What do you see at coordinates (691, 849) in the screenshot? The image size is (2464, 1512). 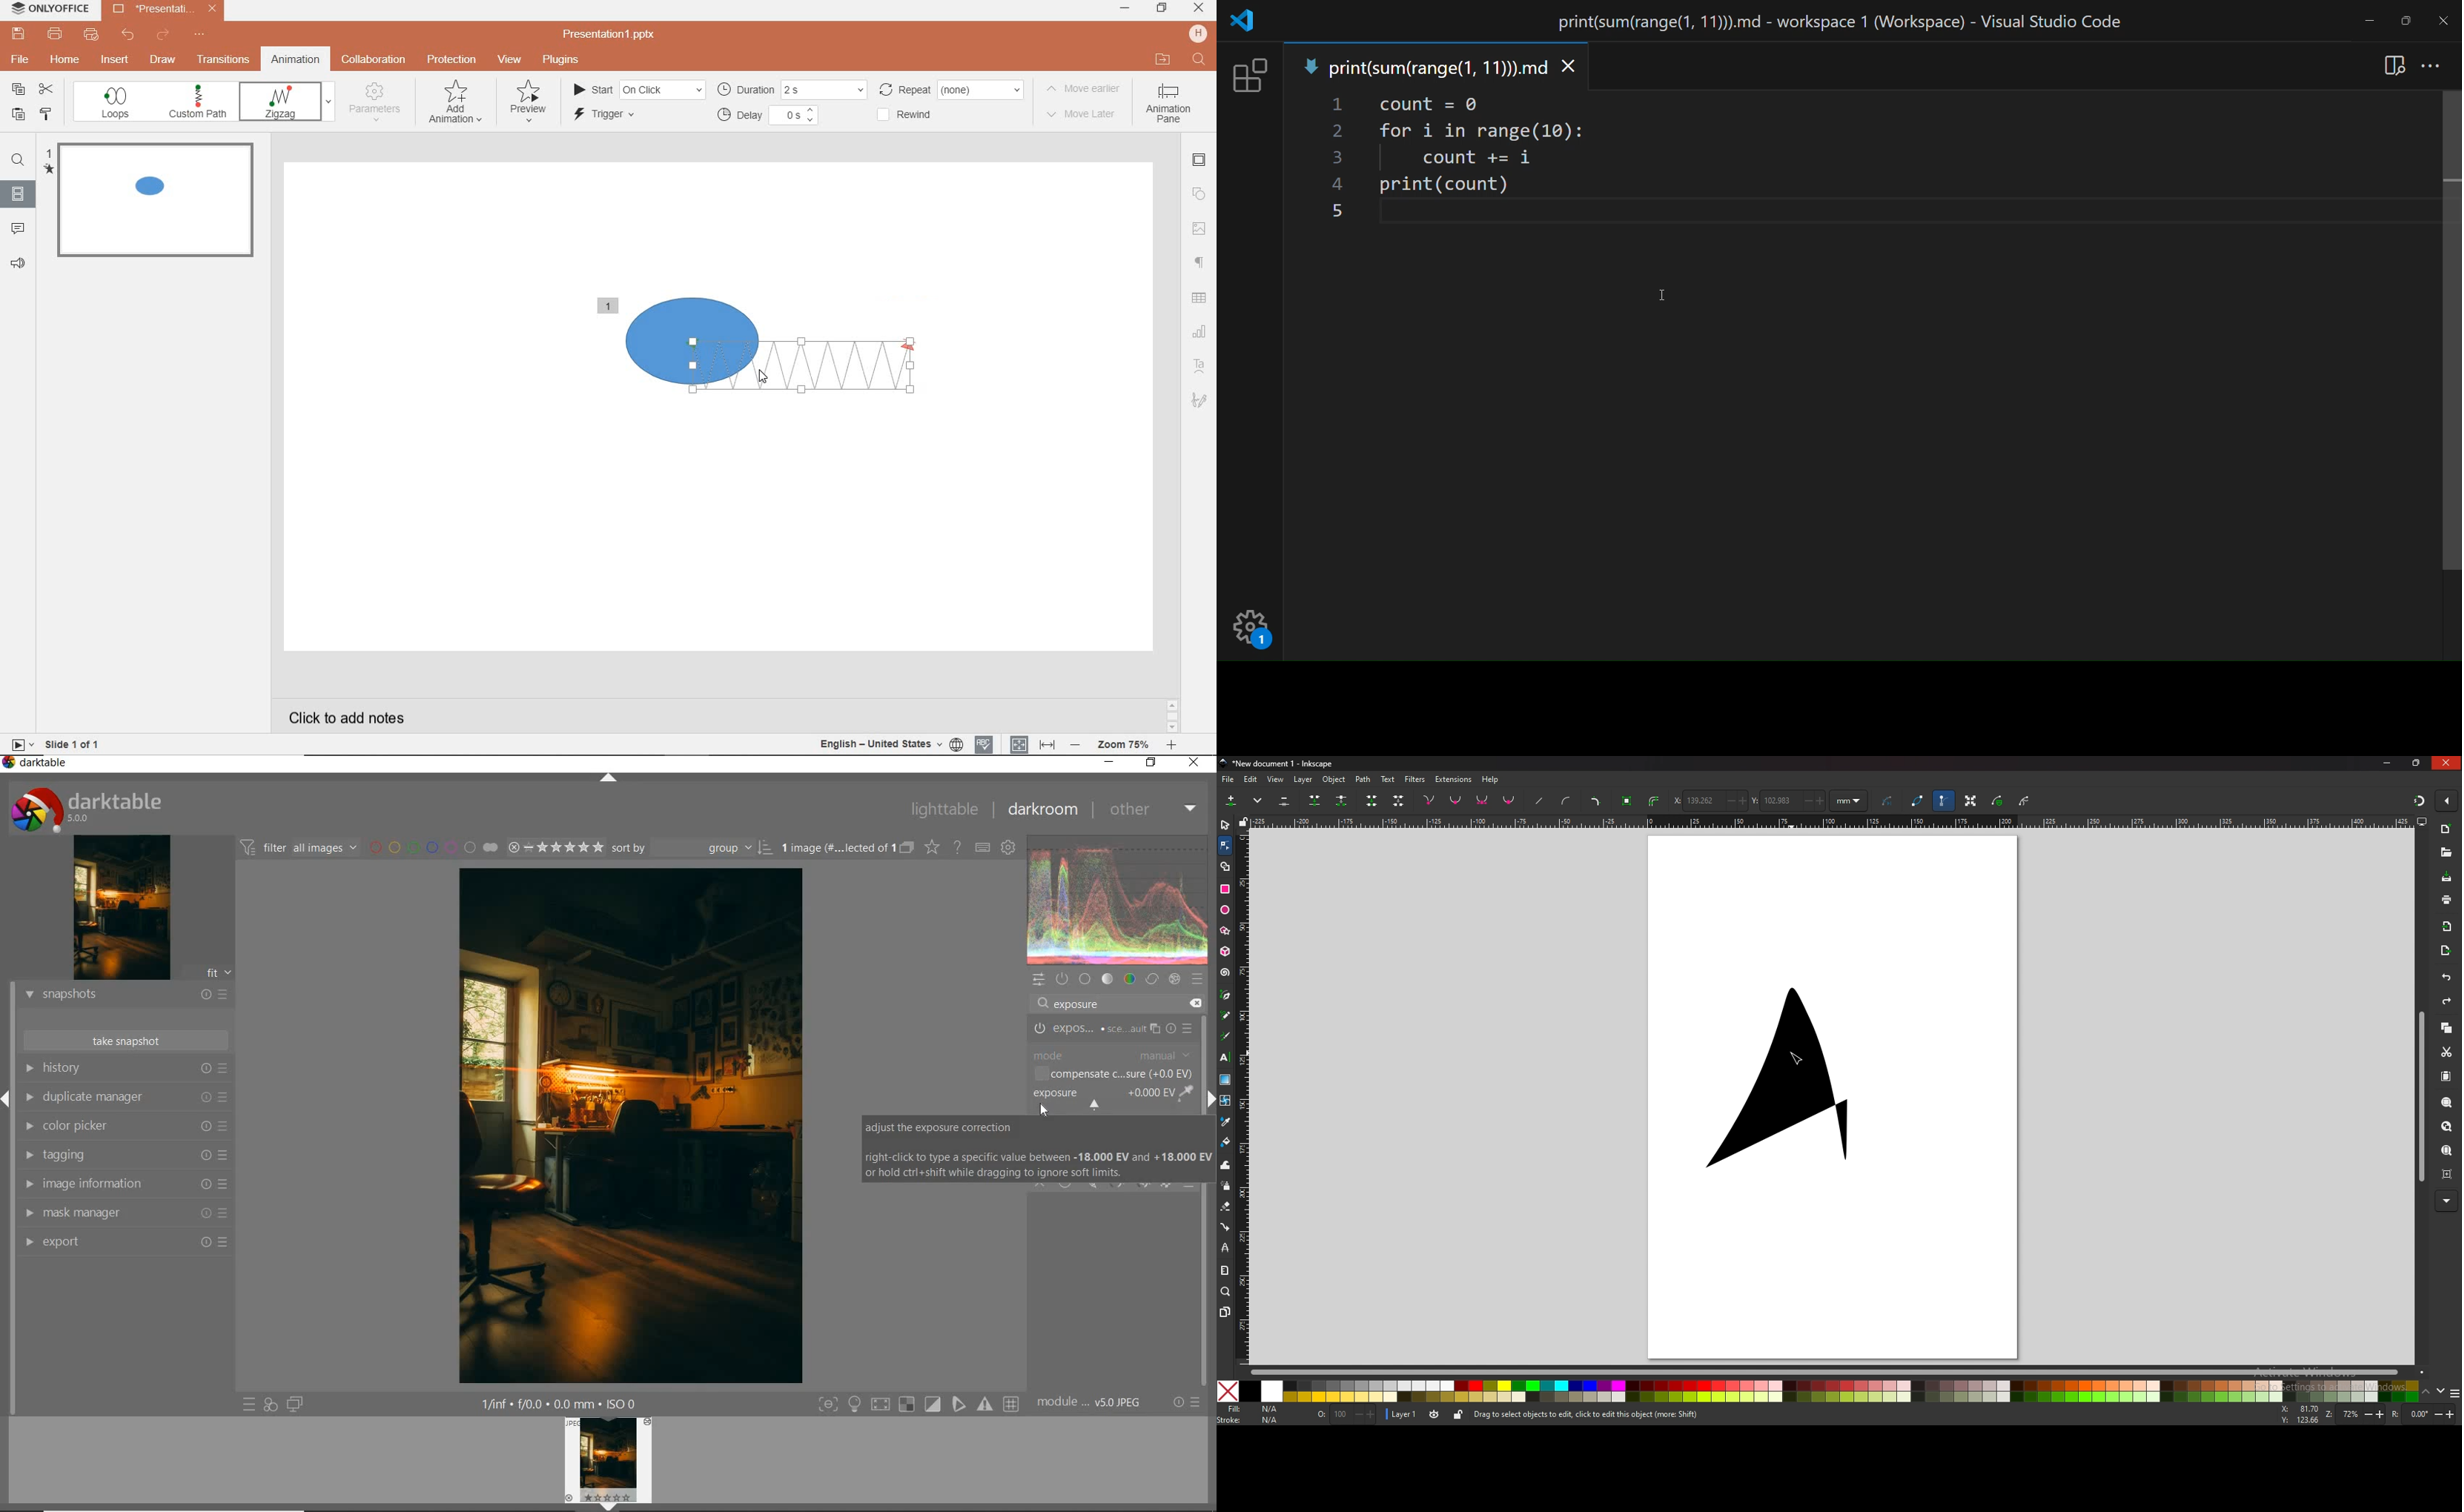 I see `sort` at bounding box center [691, 849].